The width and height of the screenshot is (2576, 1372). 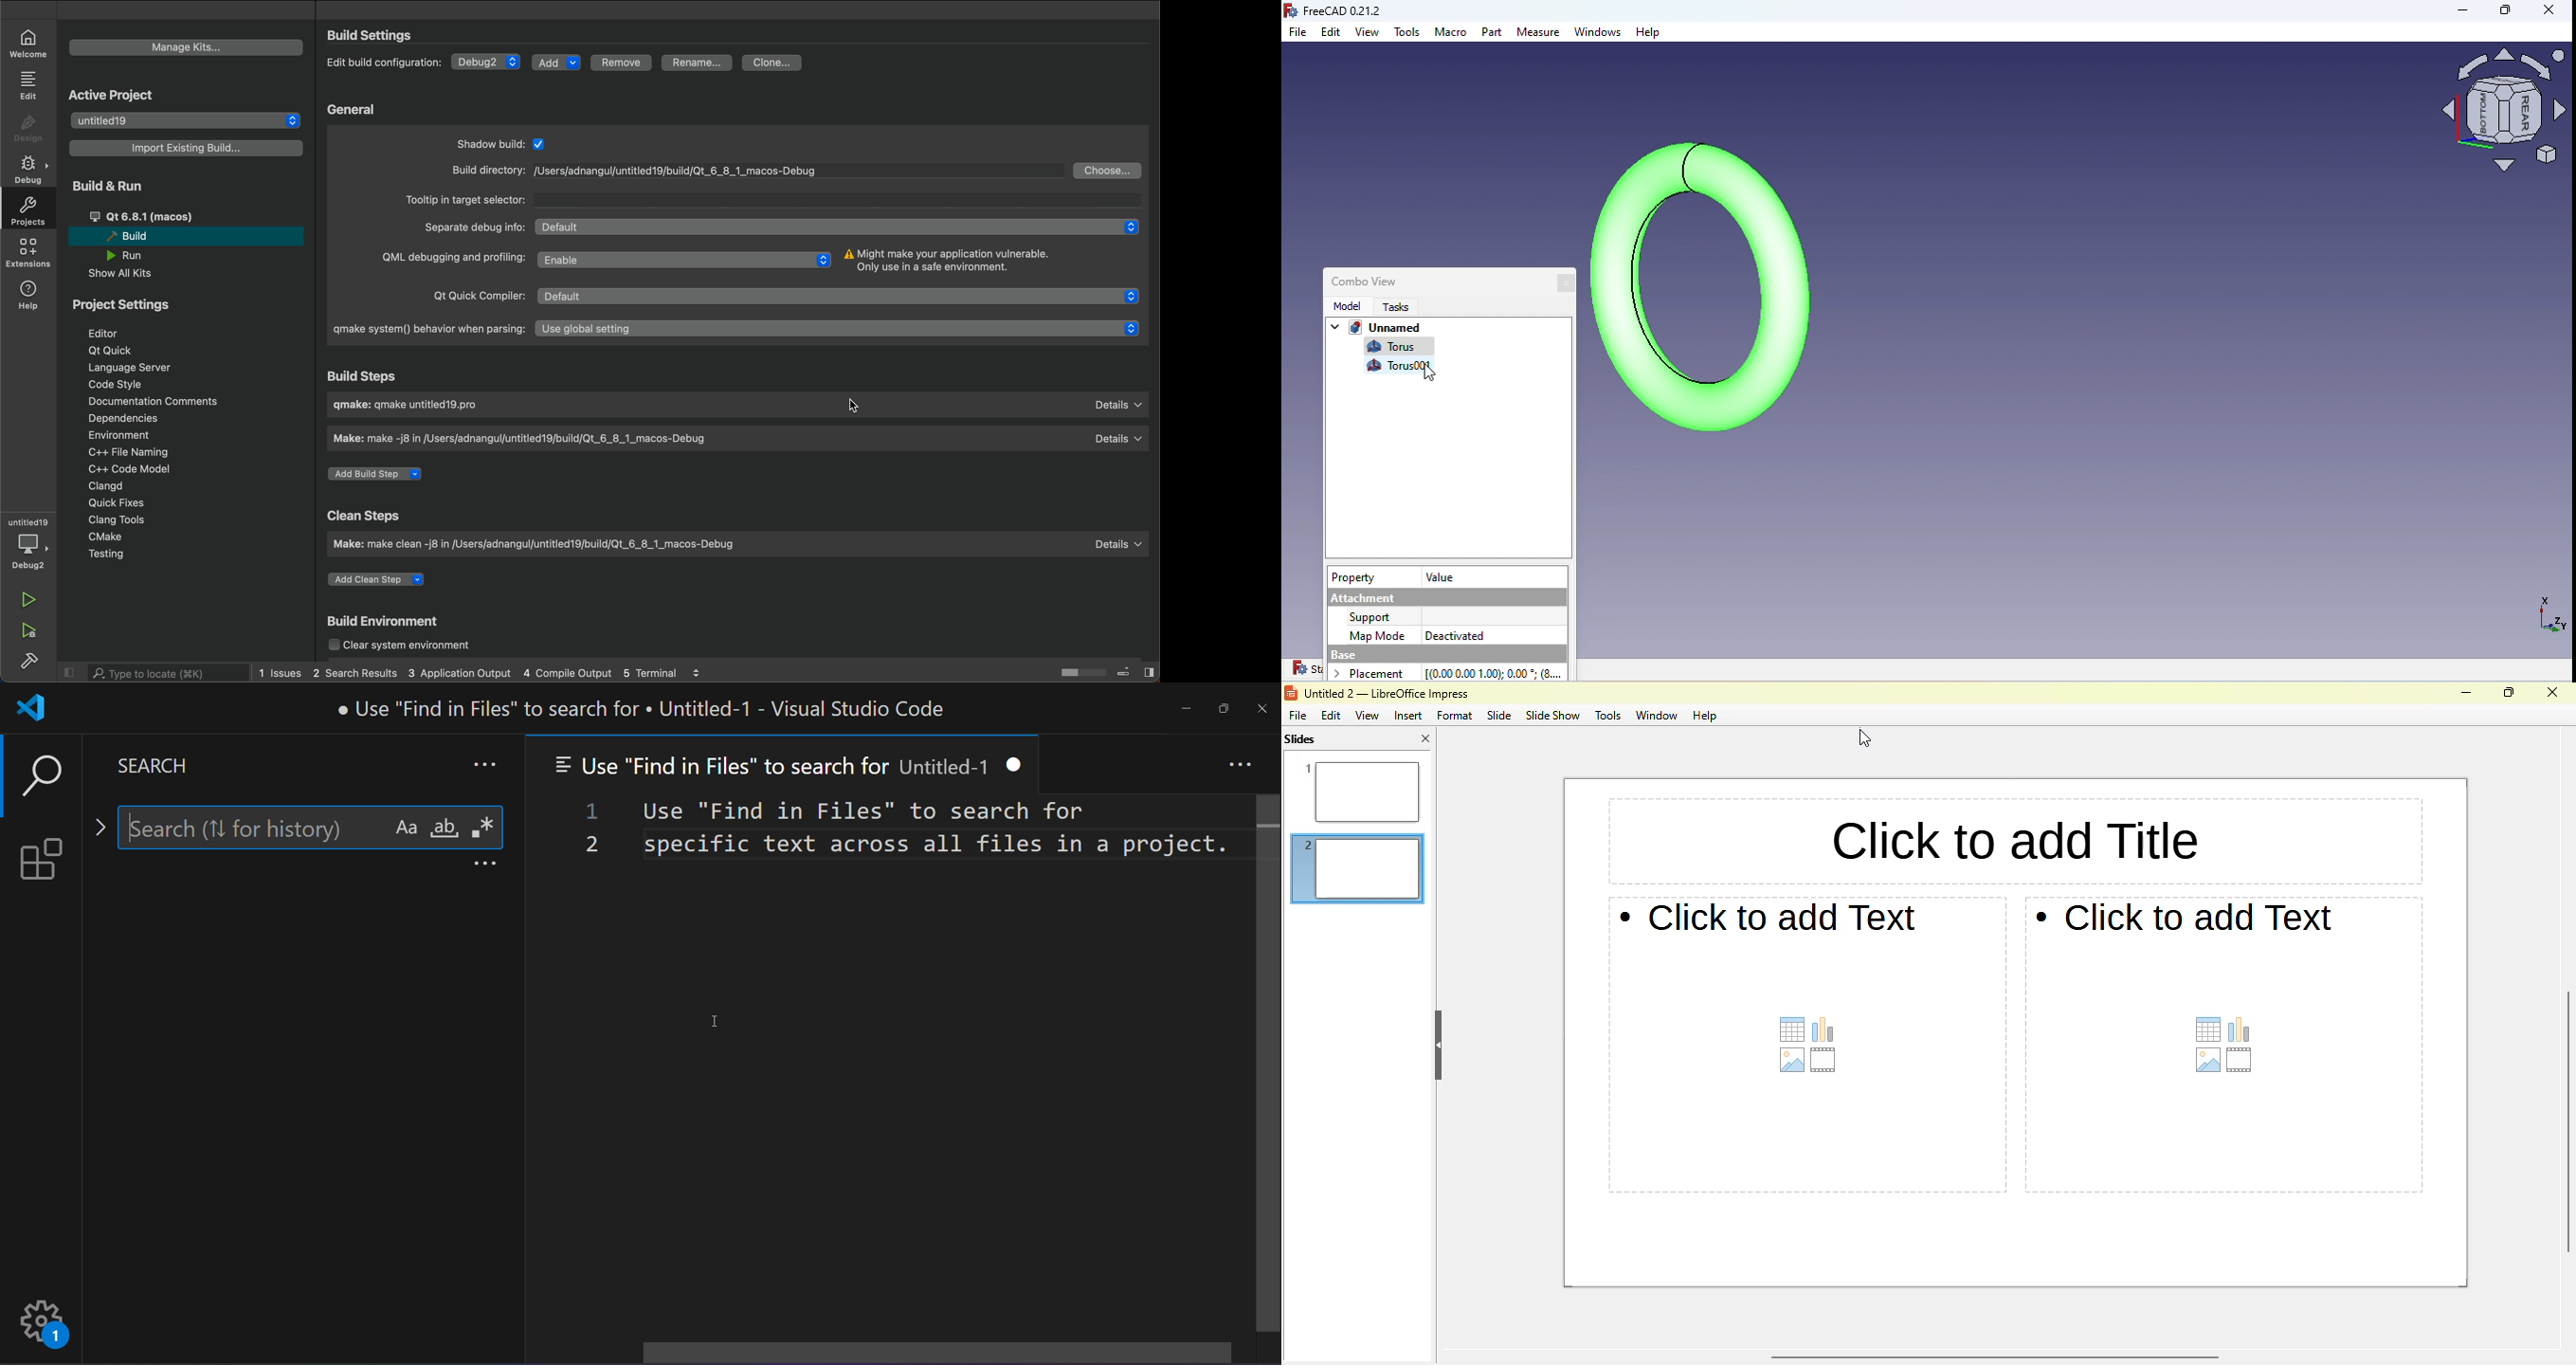 I want to click on Untitled-1, so click(x=949, y=764).